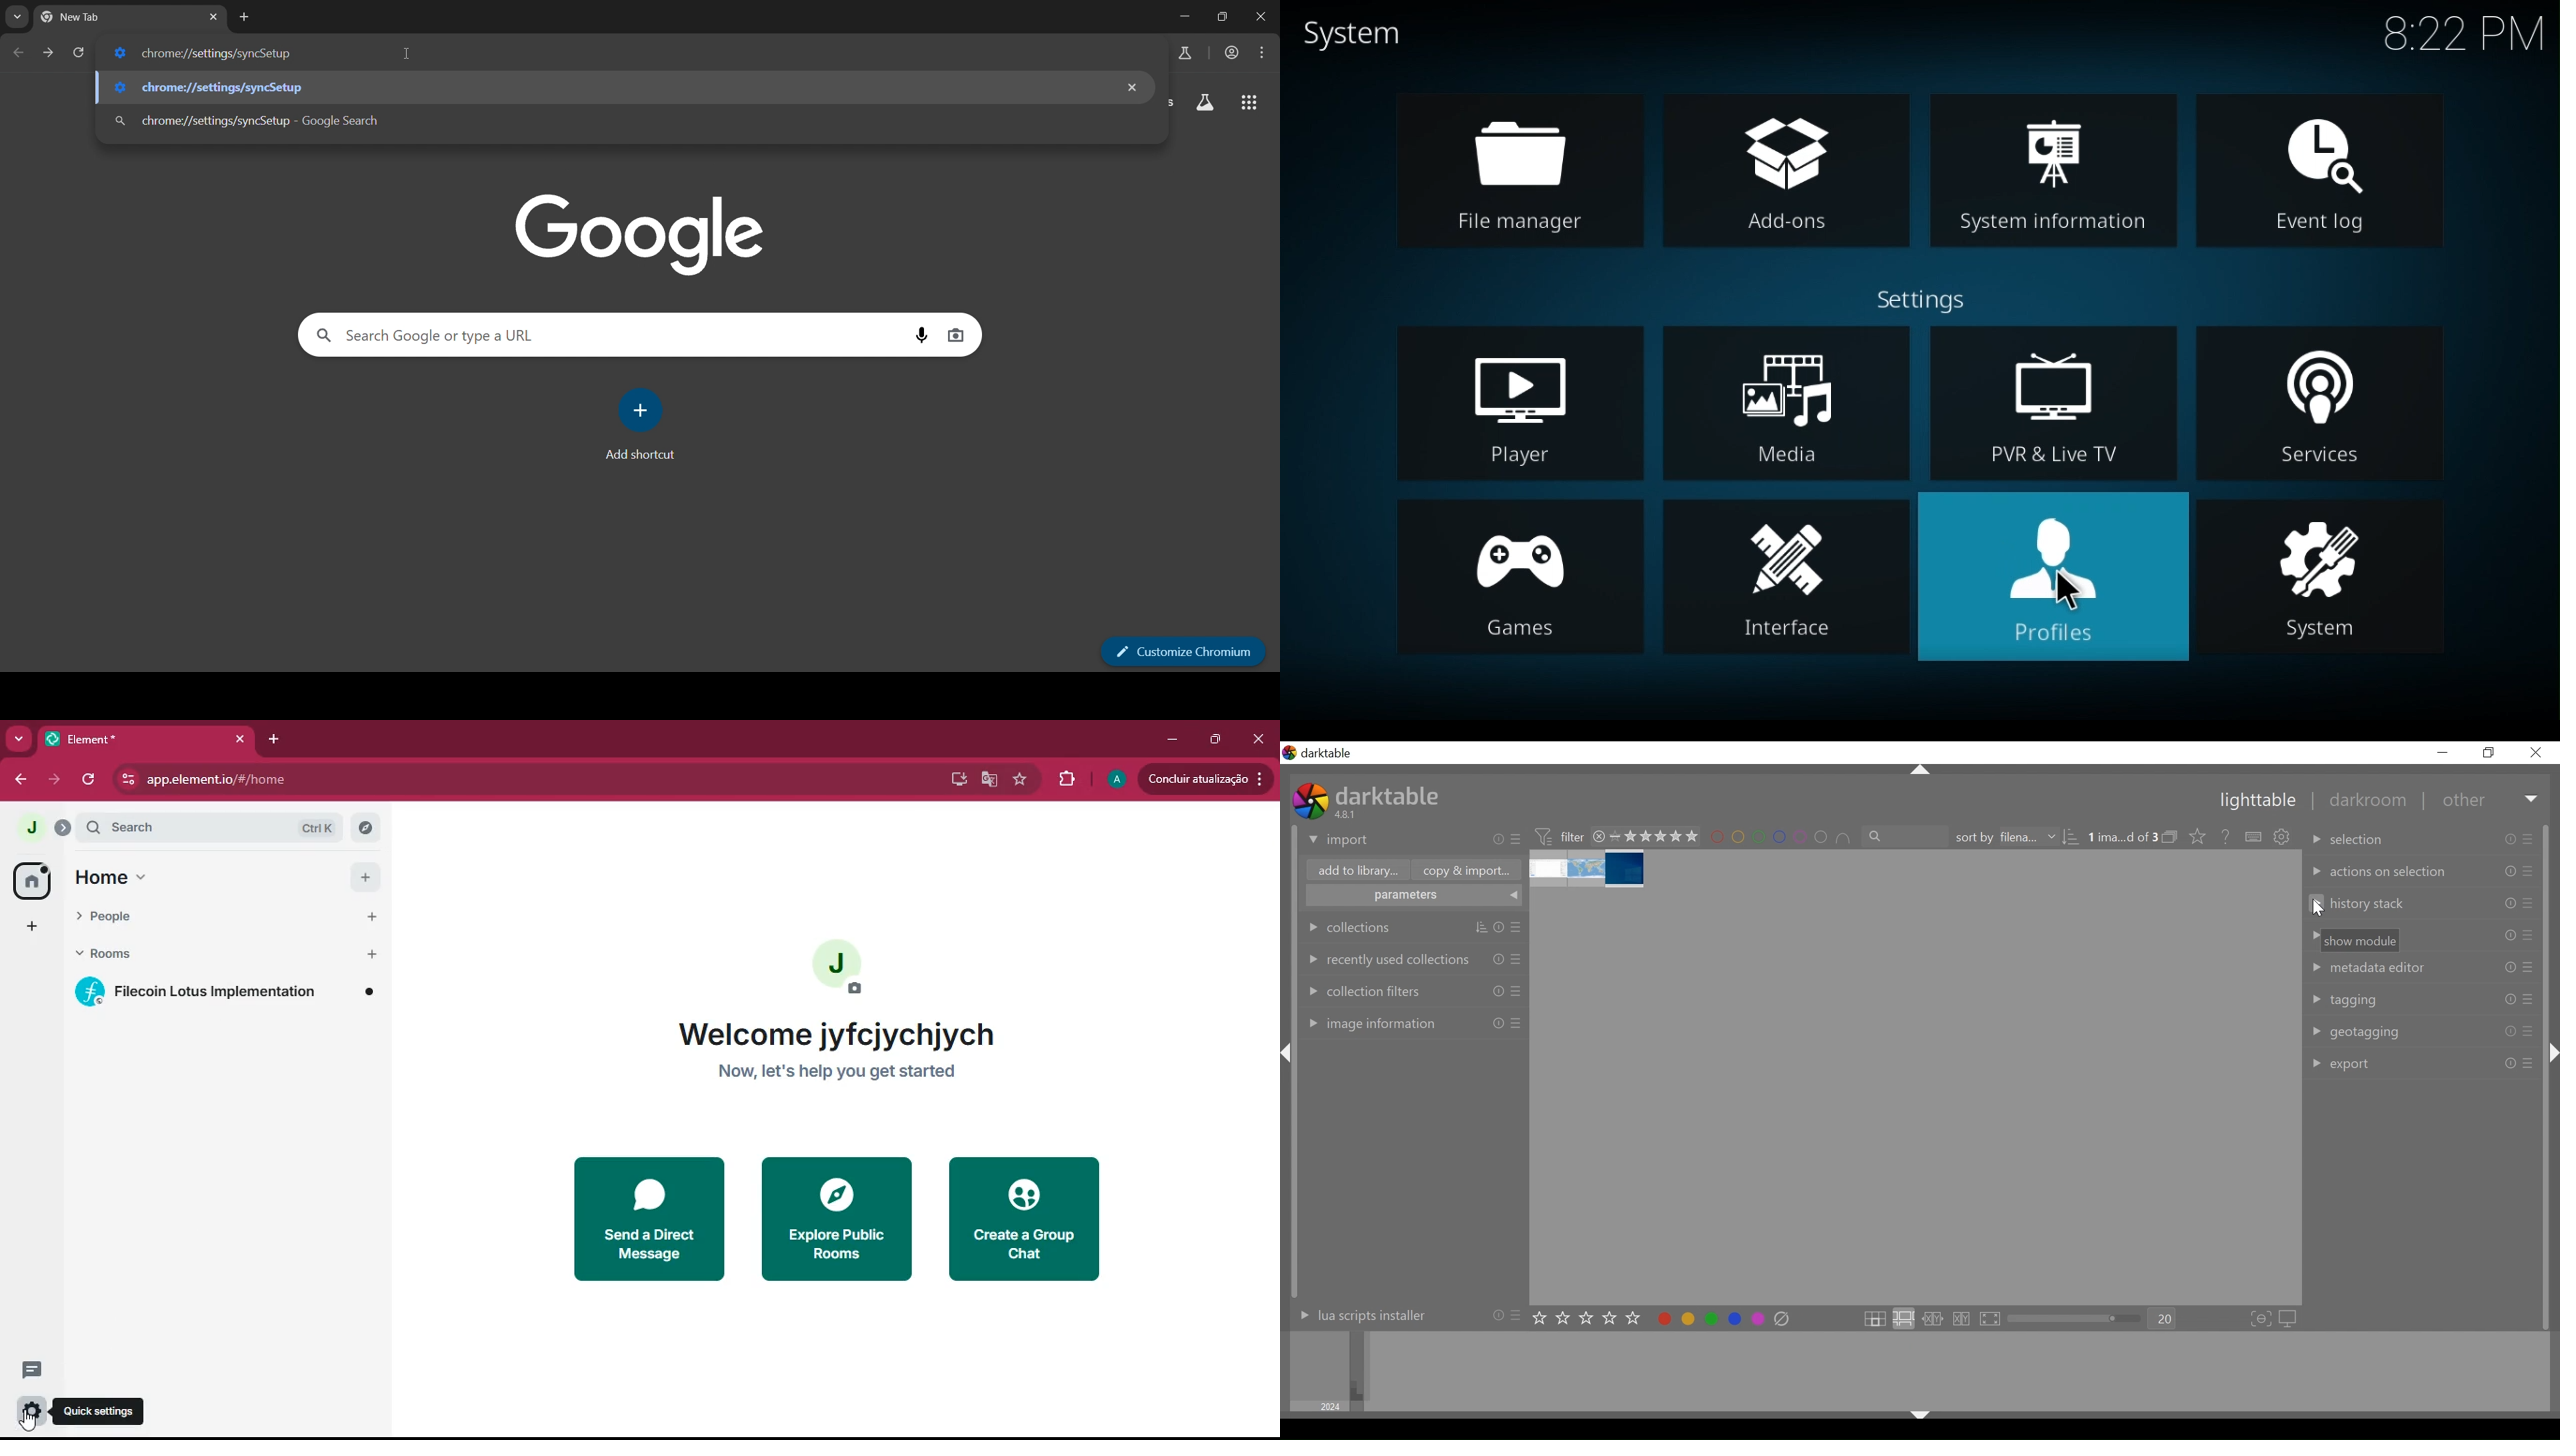  Describe the element at coordinates (1499, 1023) in the screenshot. I see `info` at that location.